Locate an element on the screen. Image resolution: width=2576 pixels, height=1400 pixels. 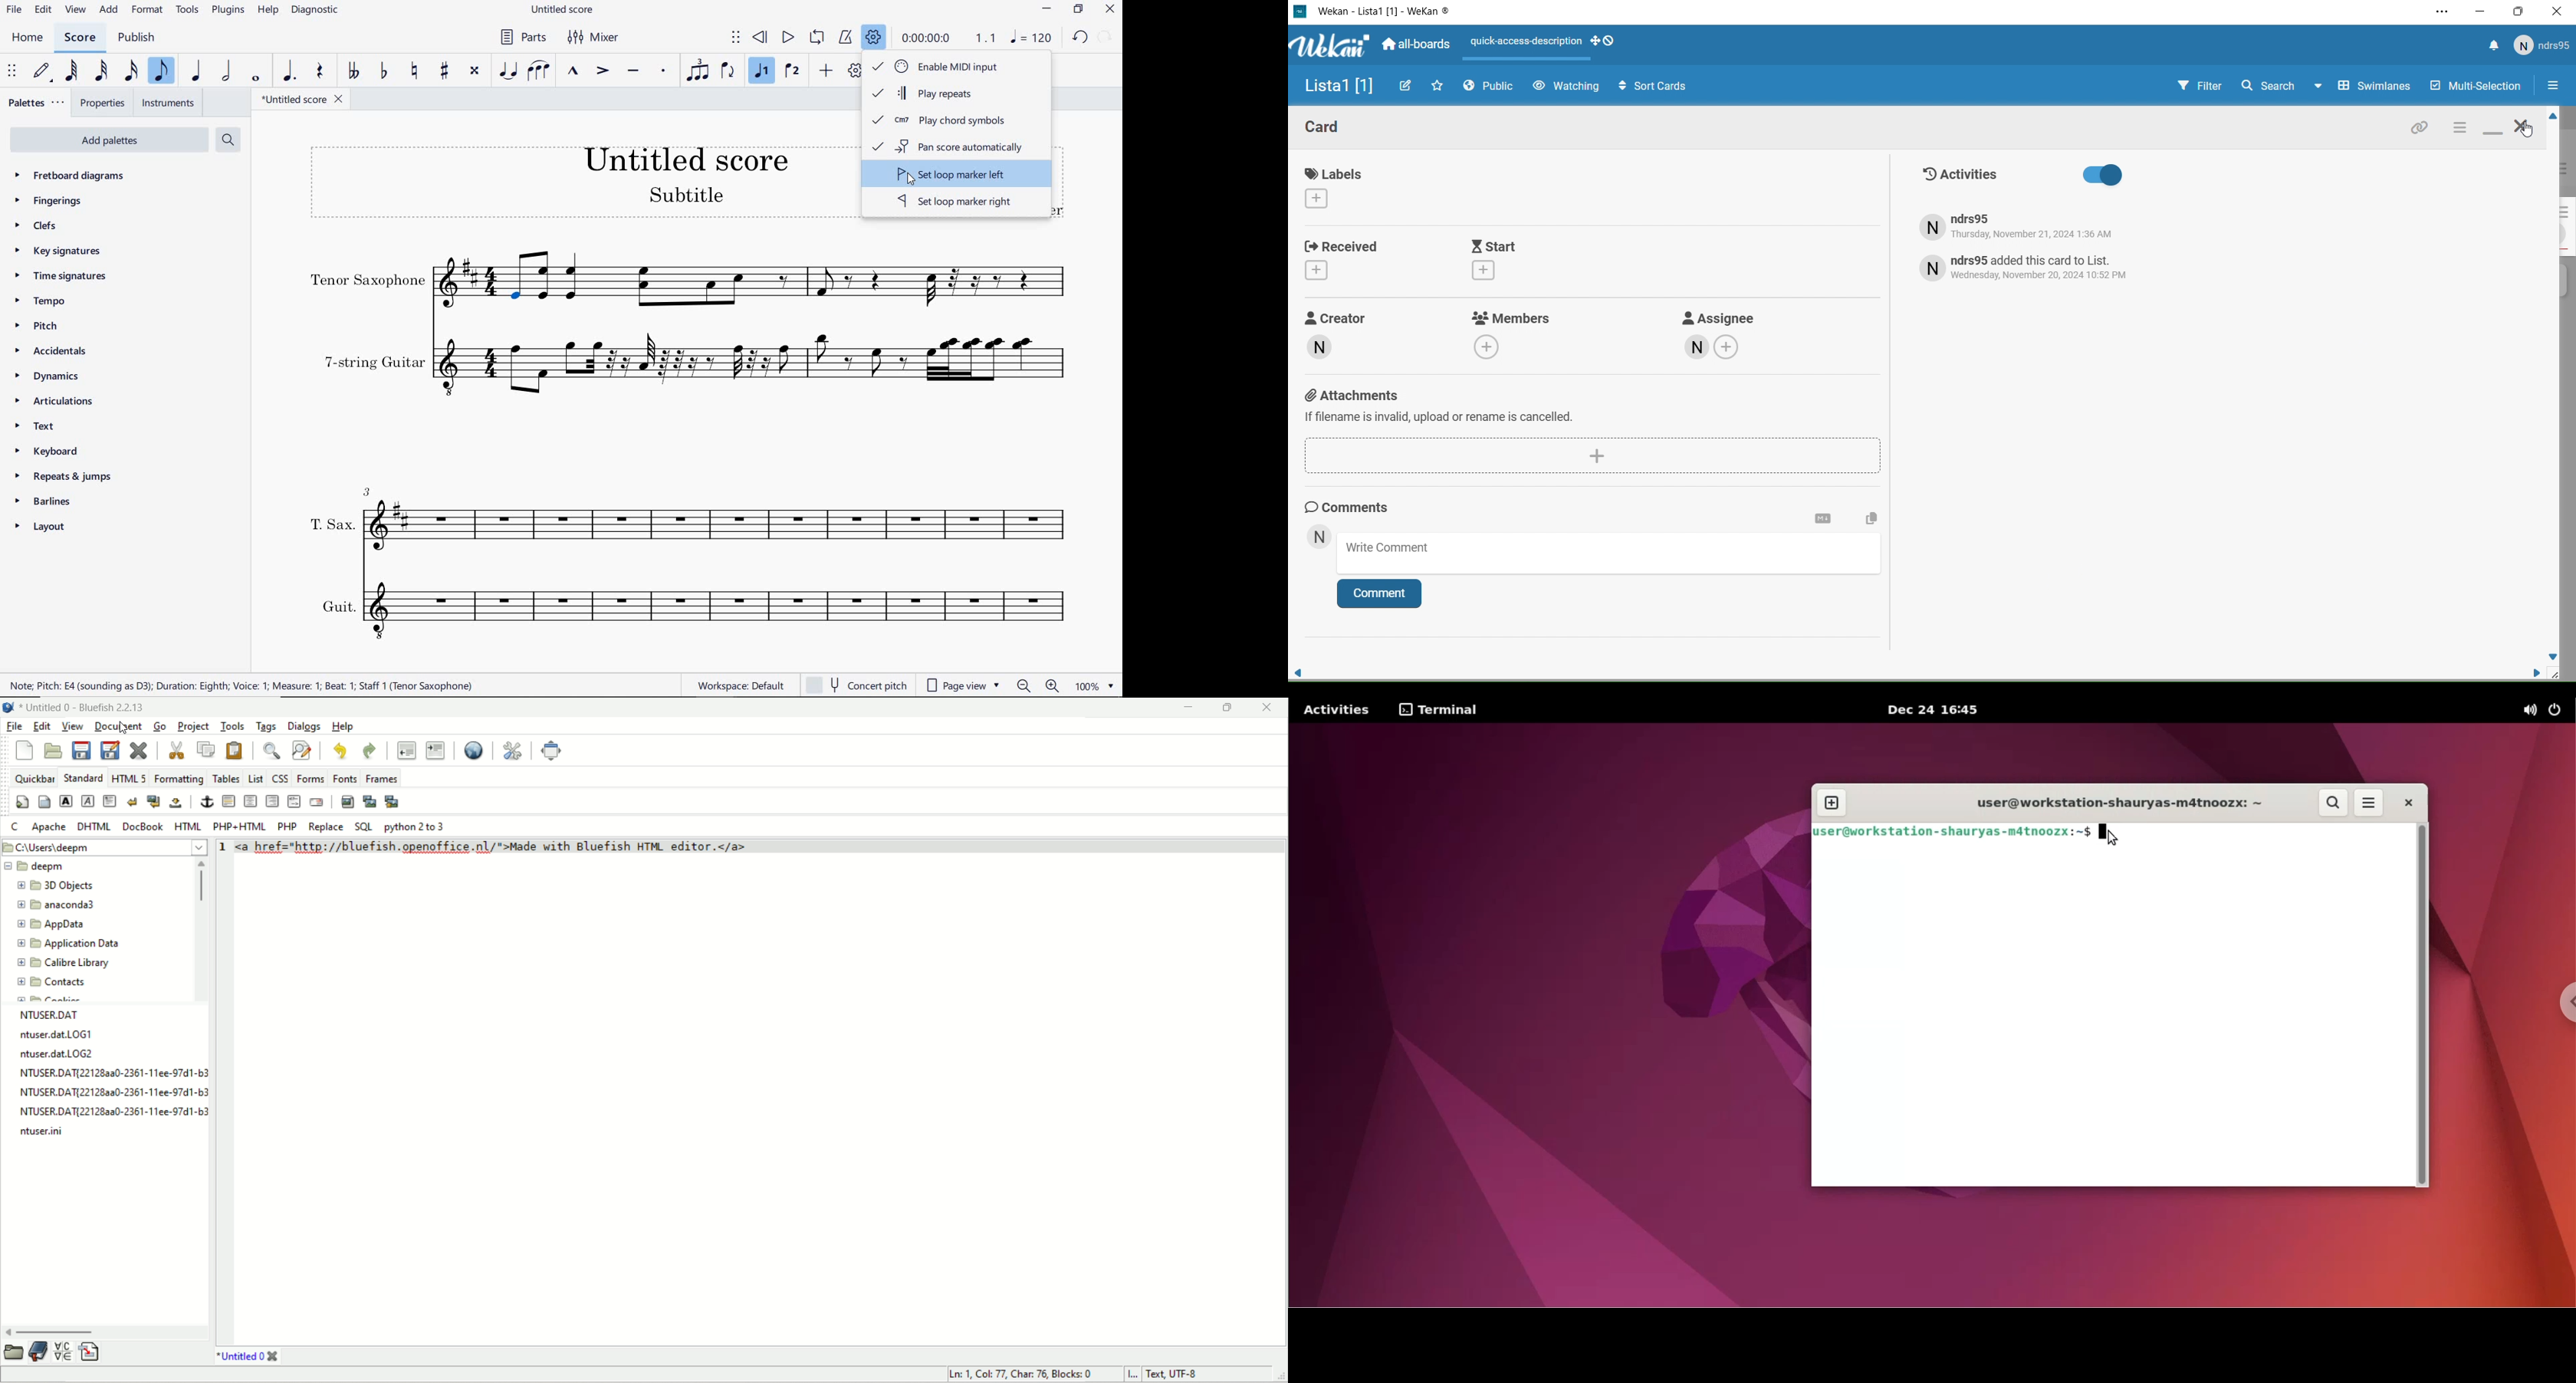
forms is located at coordinates (309, 778).